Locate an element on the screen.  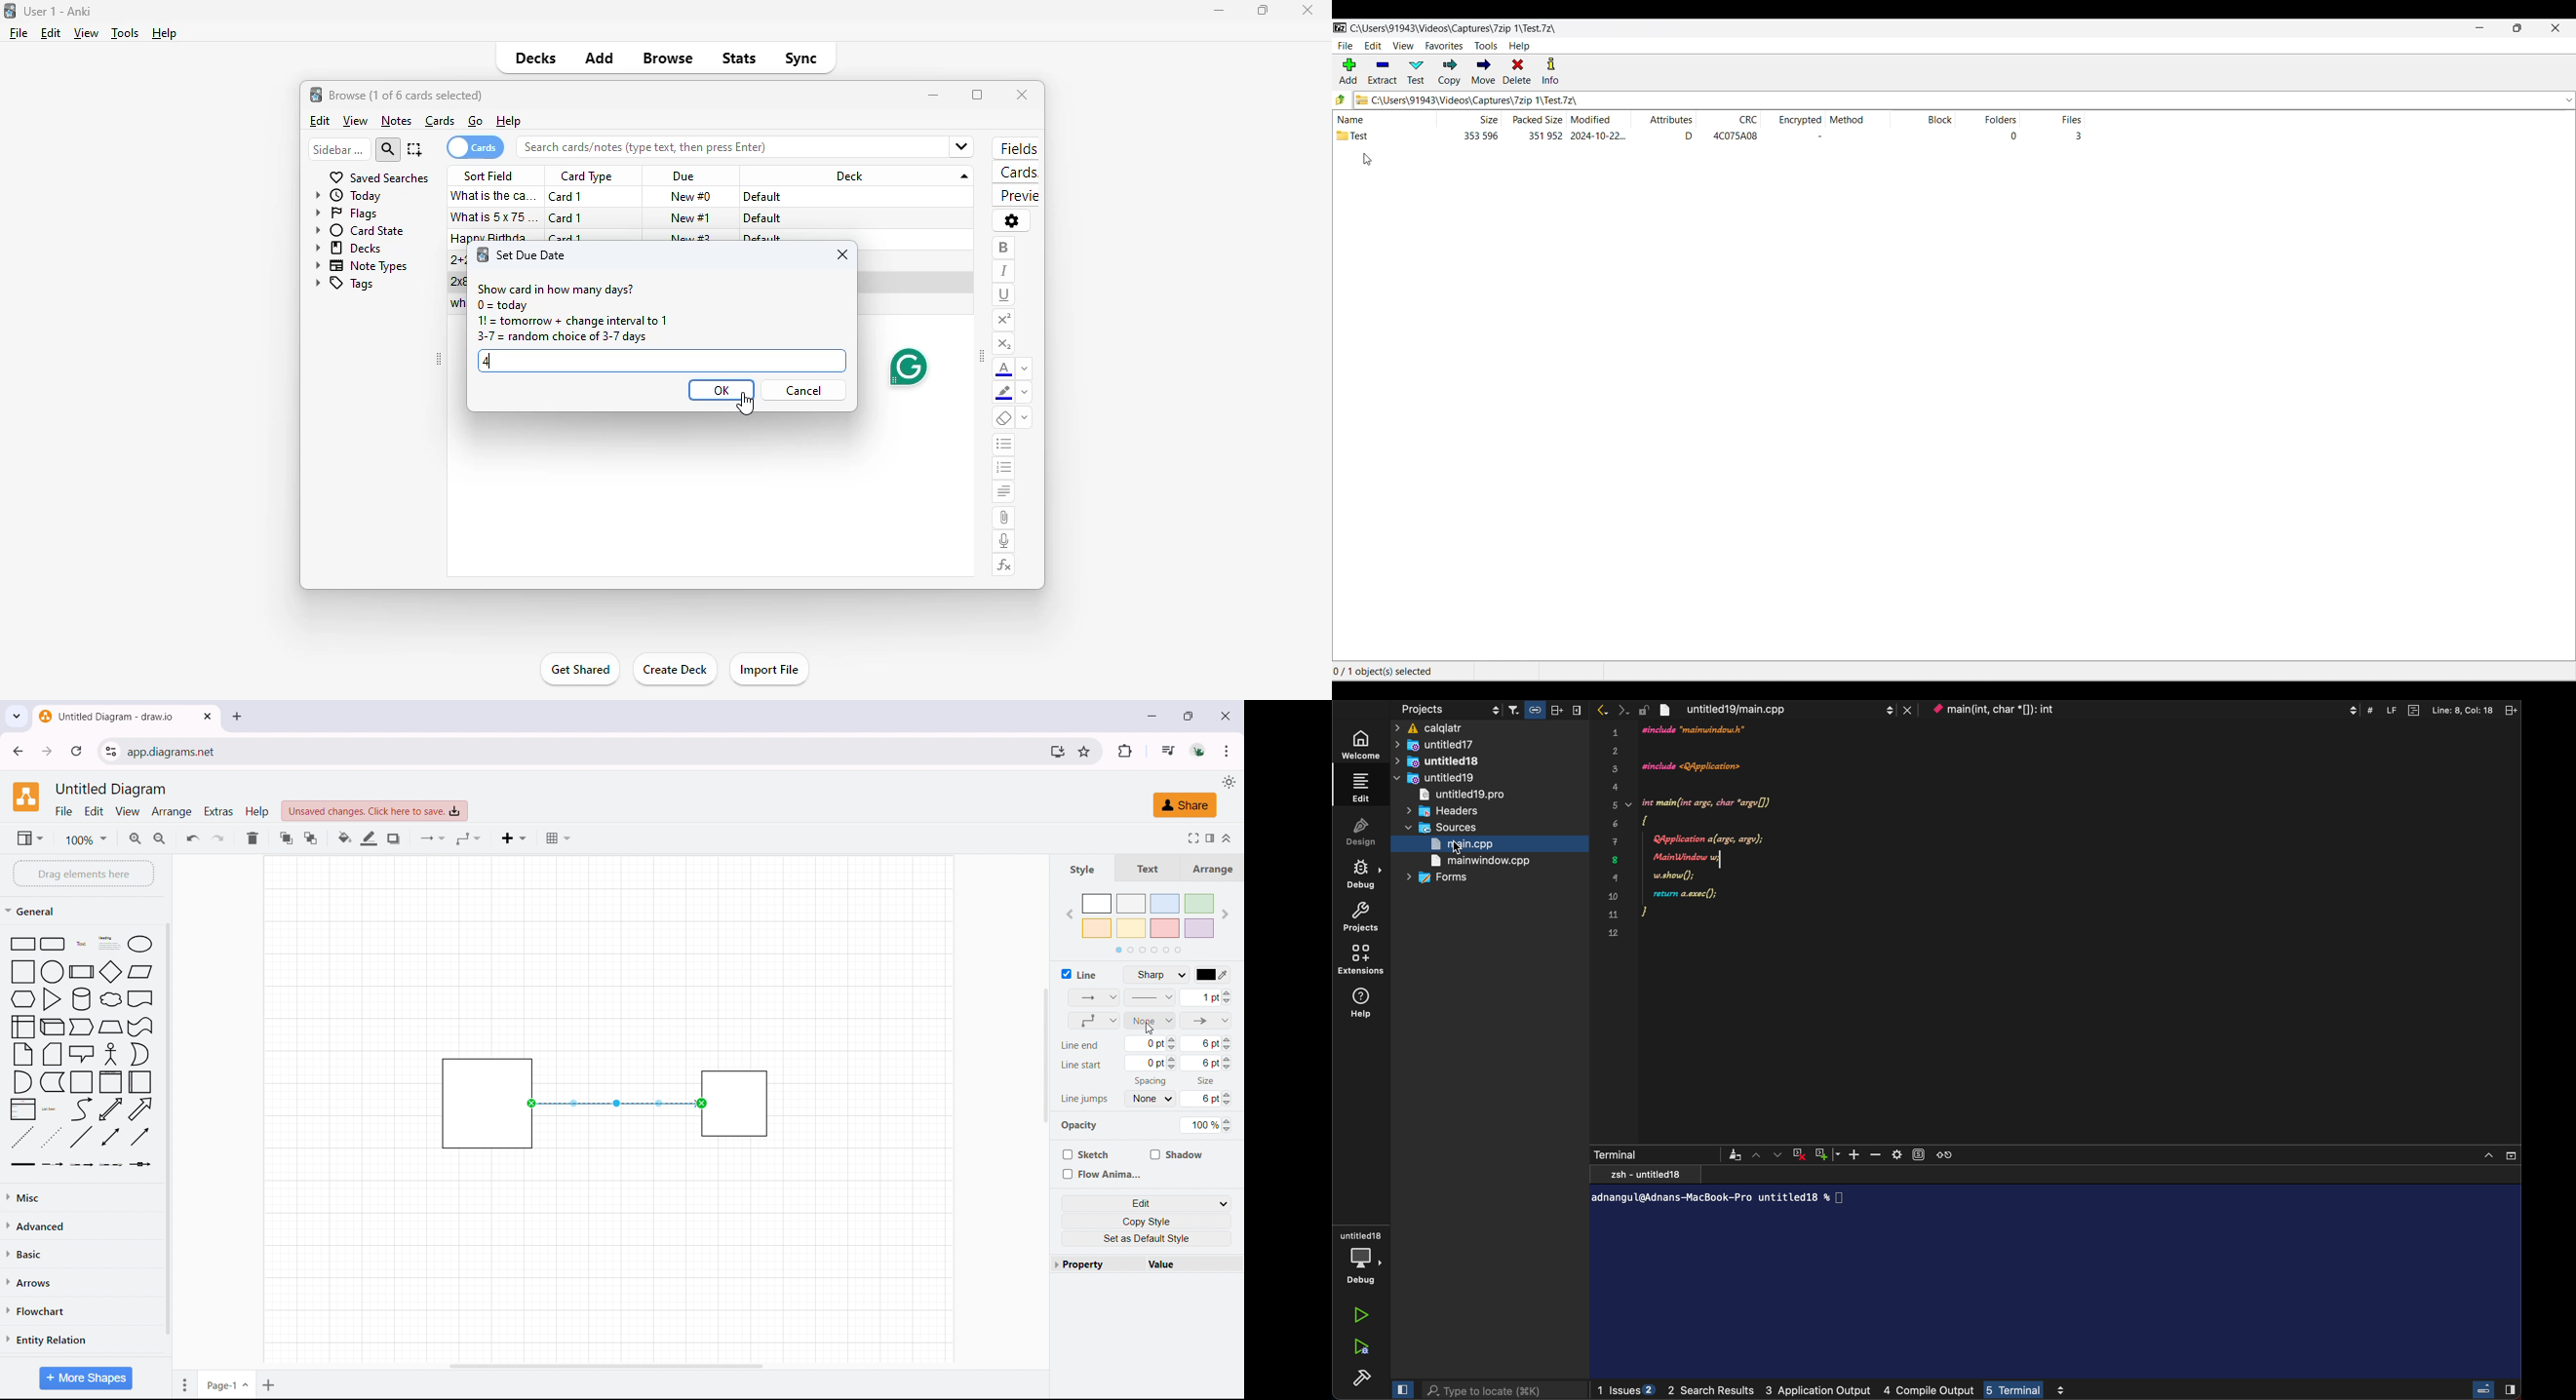
help is located at coordinates (1366, 1005).